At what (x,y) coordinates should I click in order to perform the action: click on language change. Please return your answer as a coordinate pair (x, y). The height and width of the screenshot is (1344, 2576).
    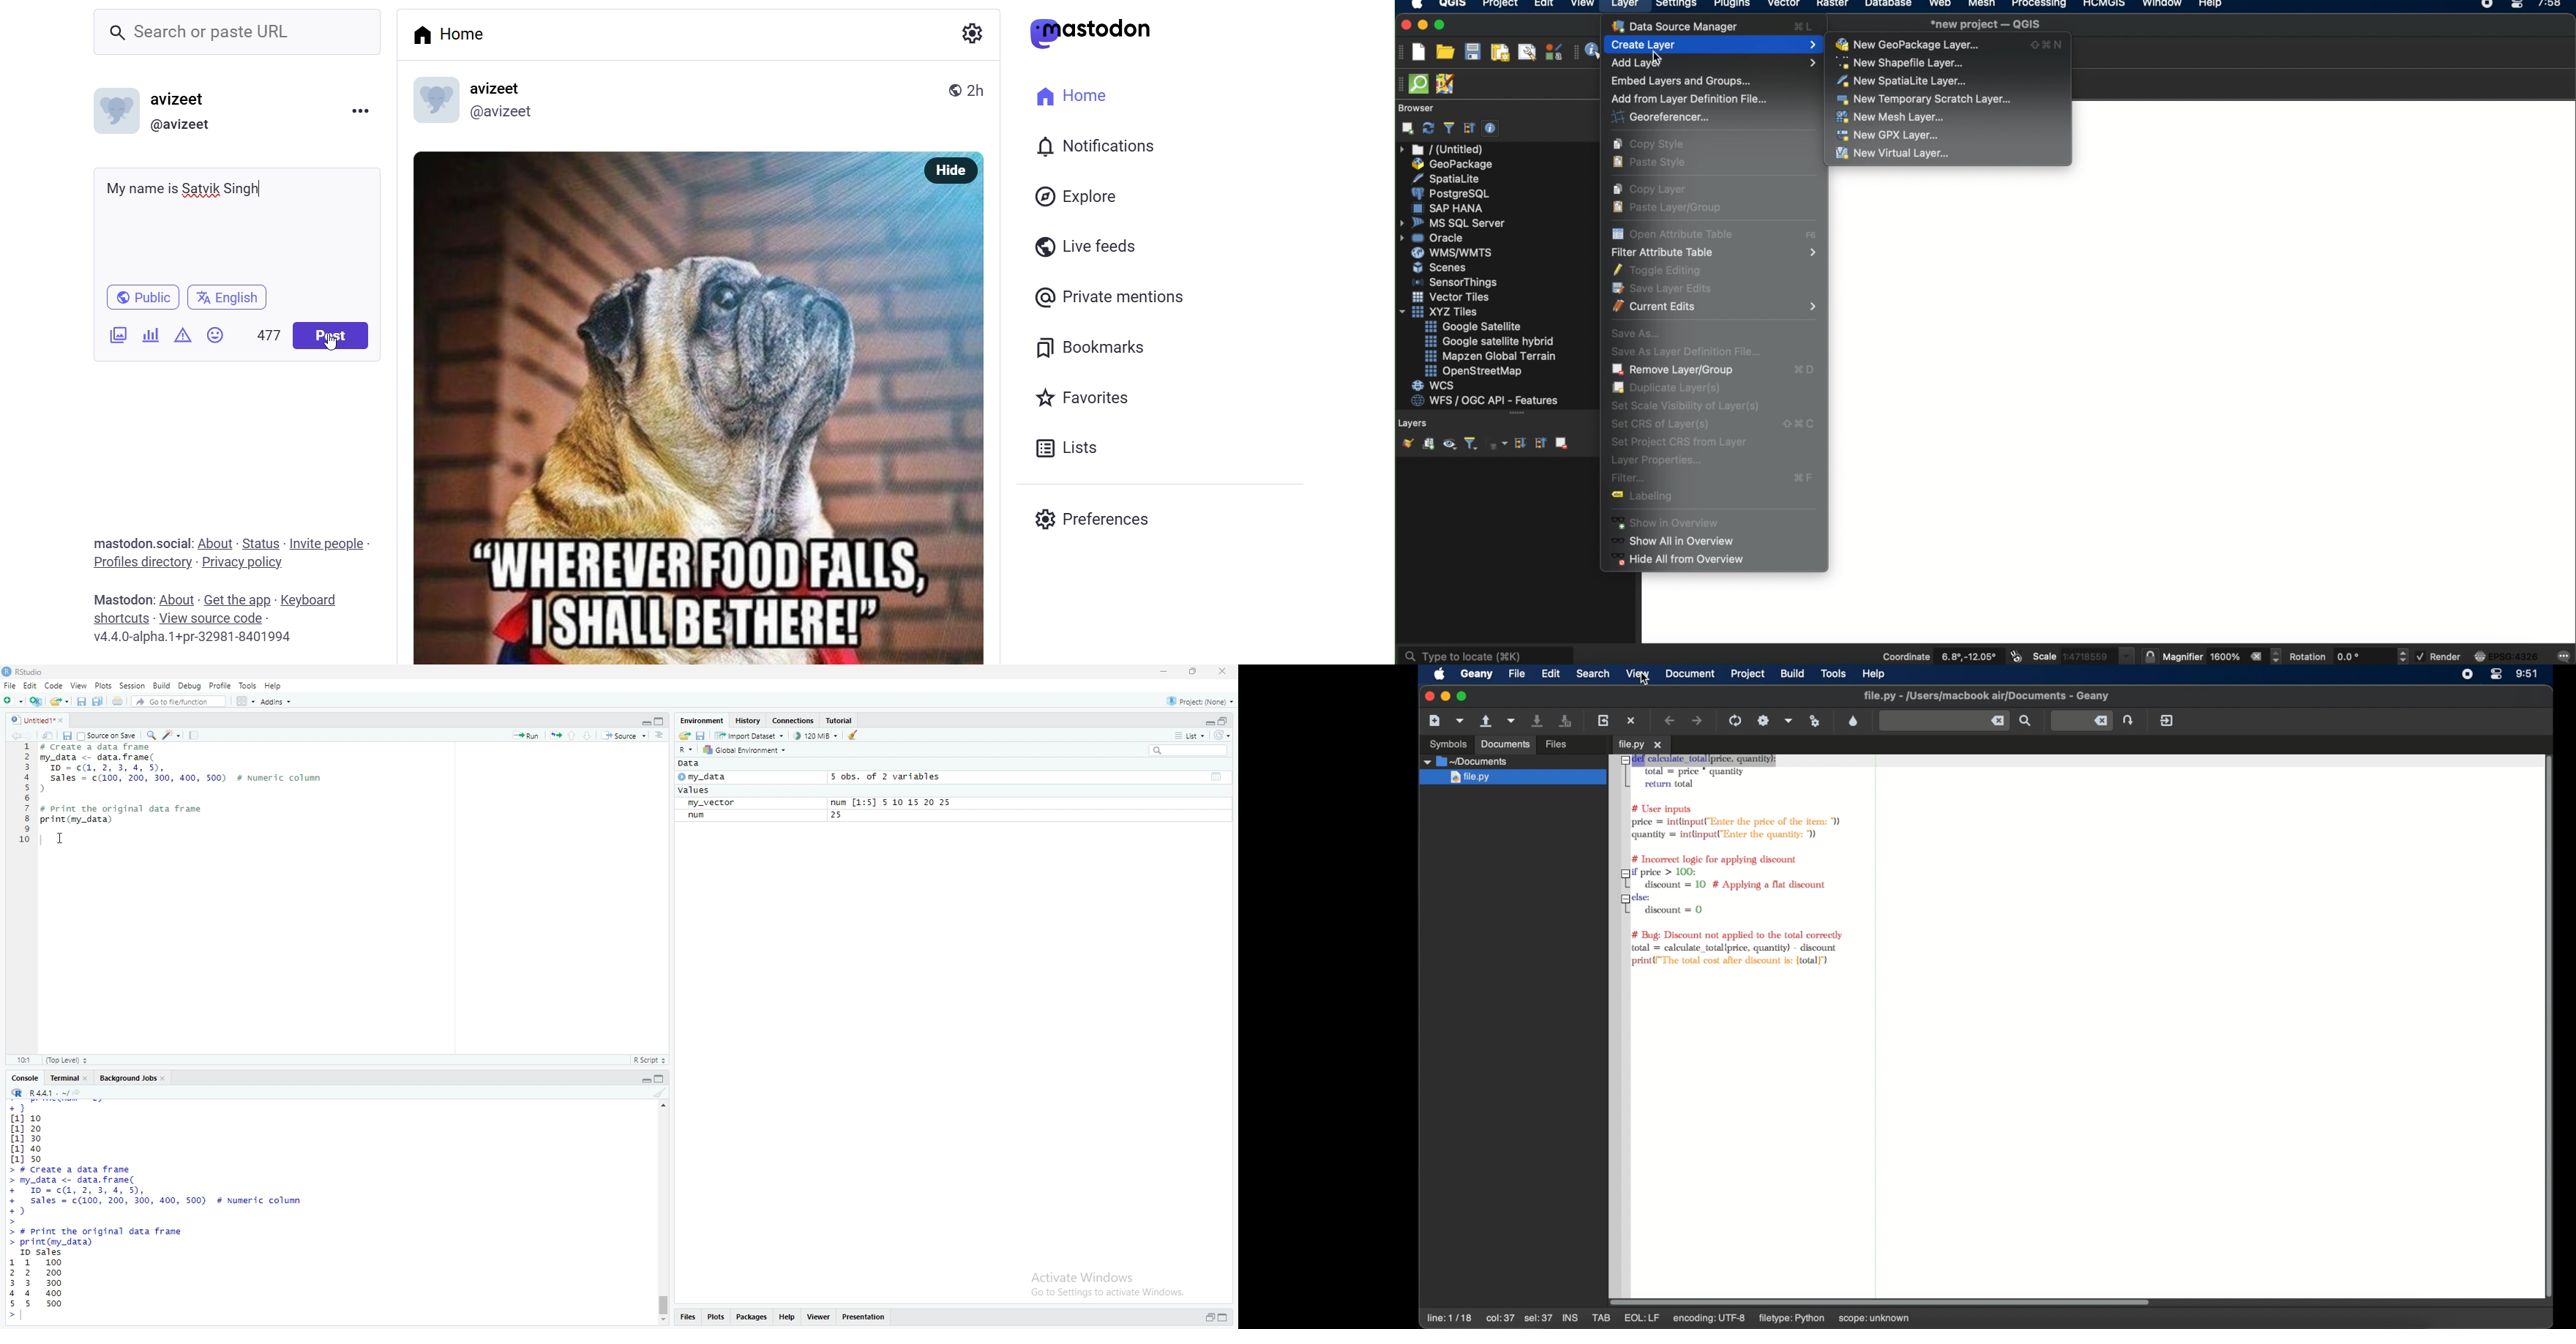
    Looking at the image, I should click on (686, 750).